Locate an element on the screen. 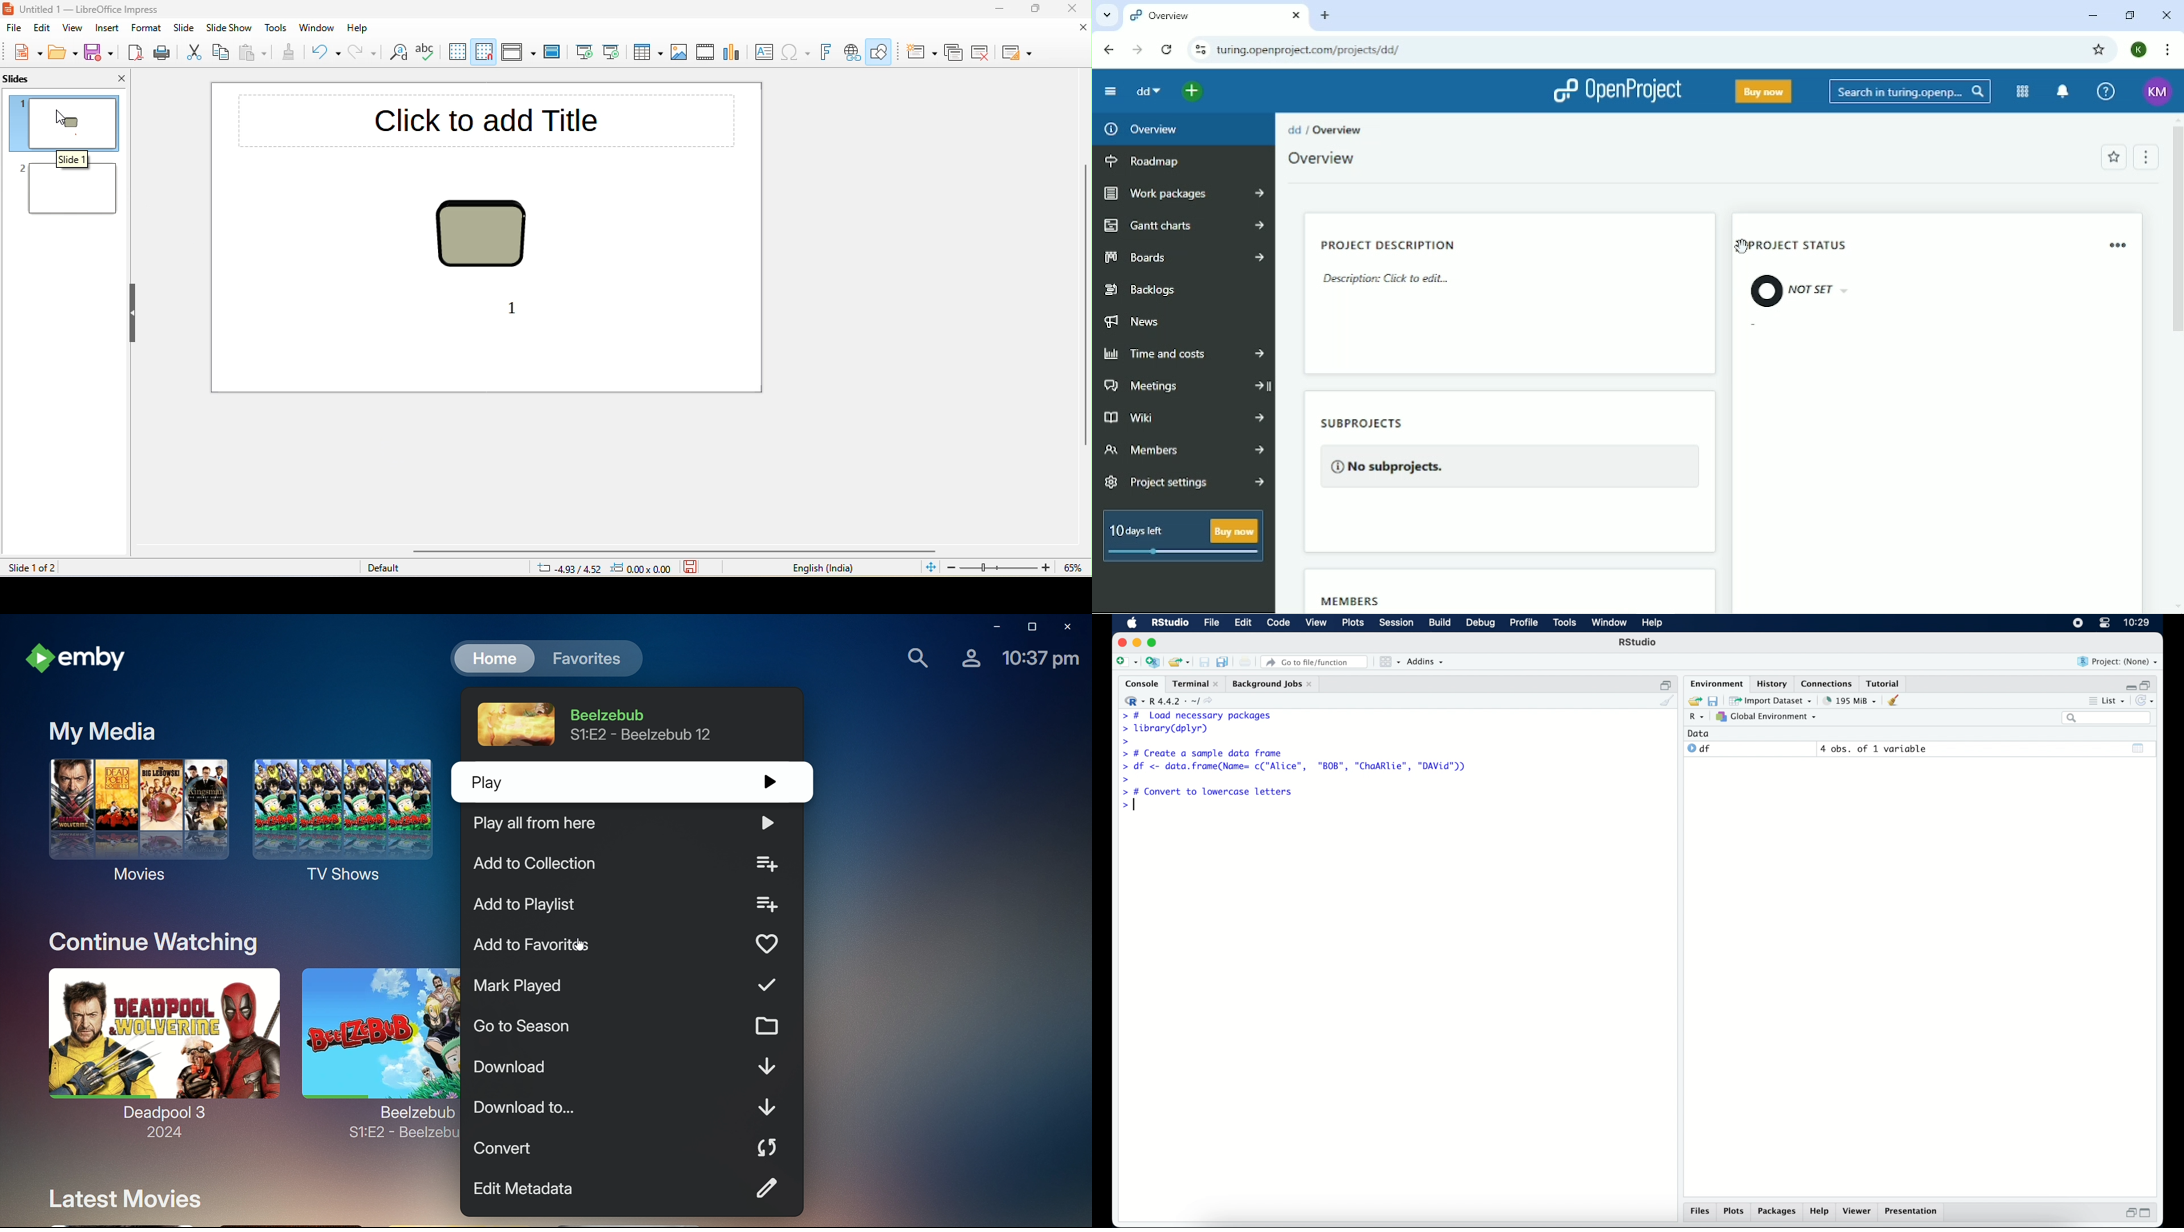 This screenshot has height=1232, width=2184. history is located at coordinates (1771, 683).